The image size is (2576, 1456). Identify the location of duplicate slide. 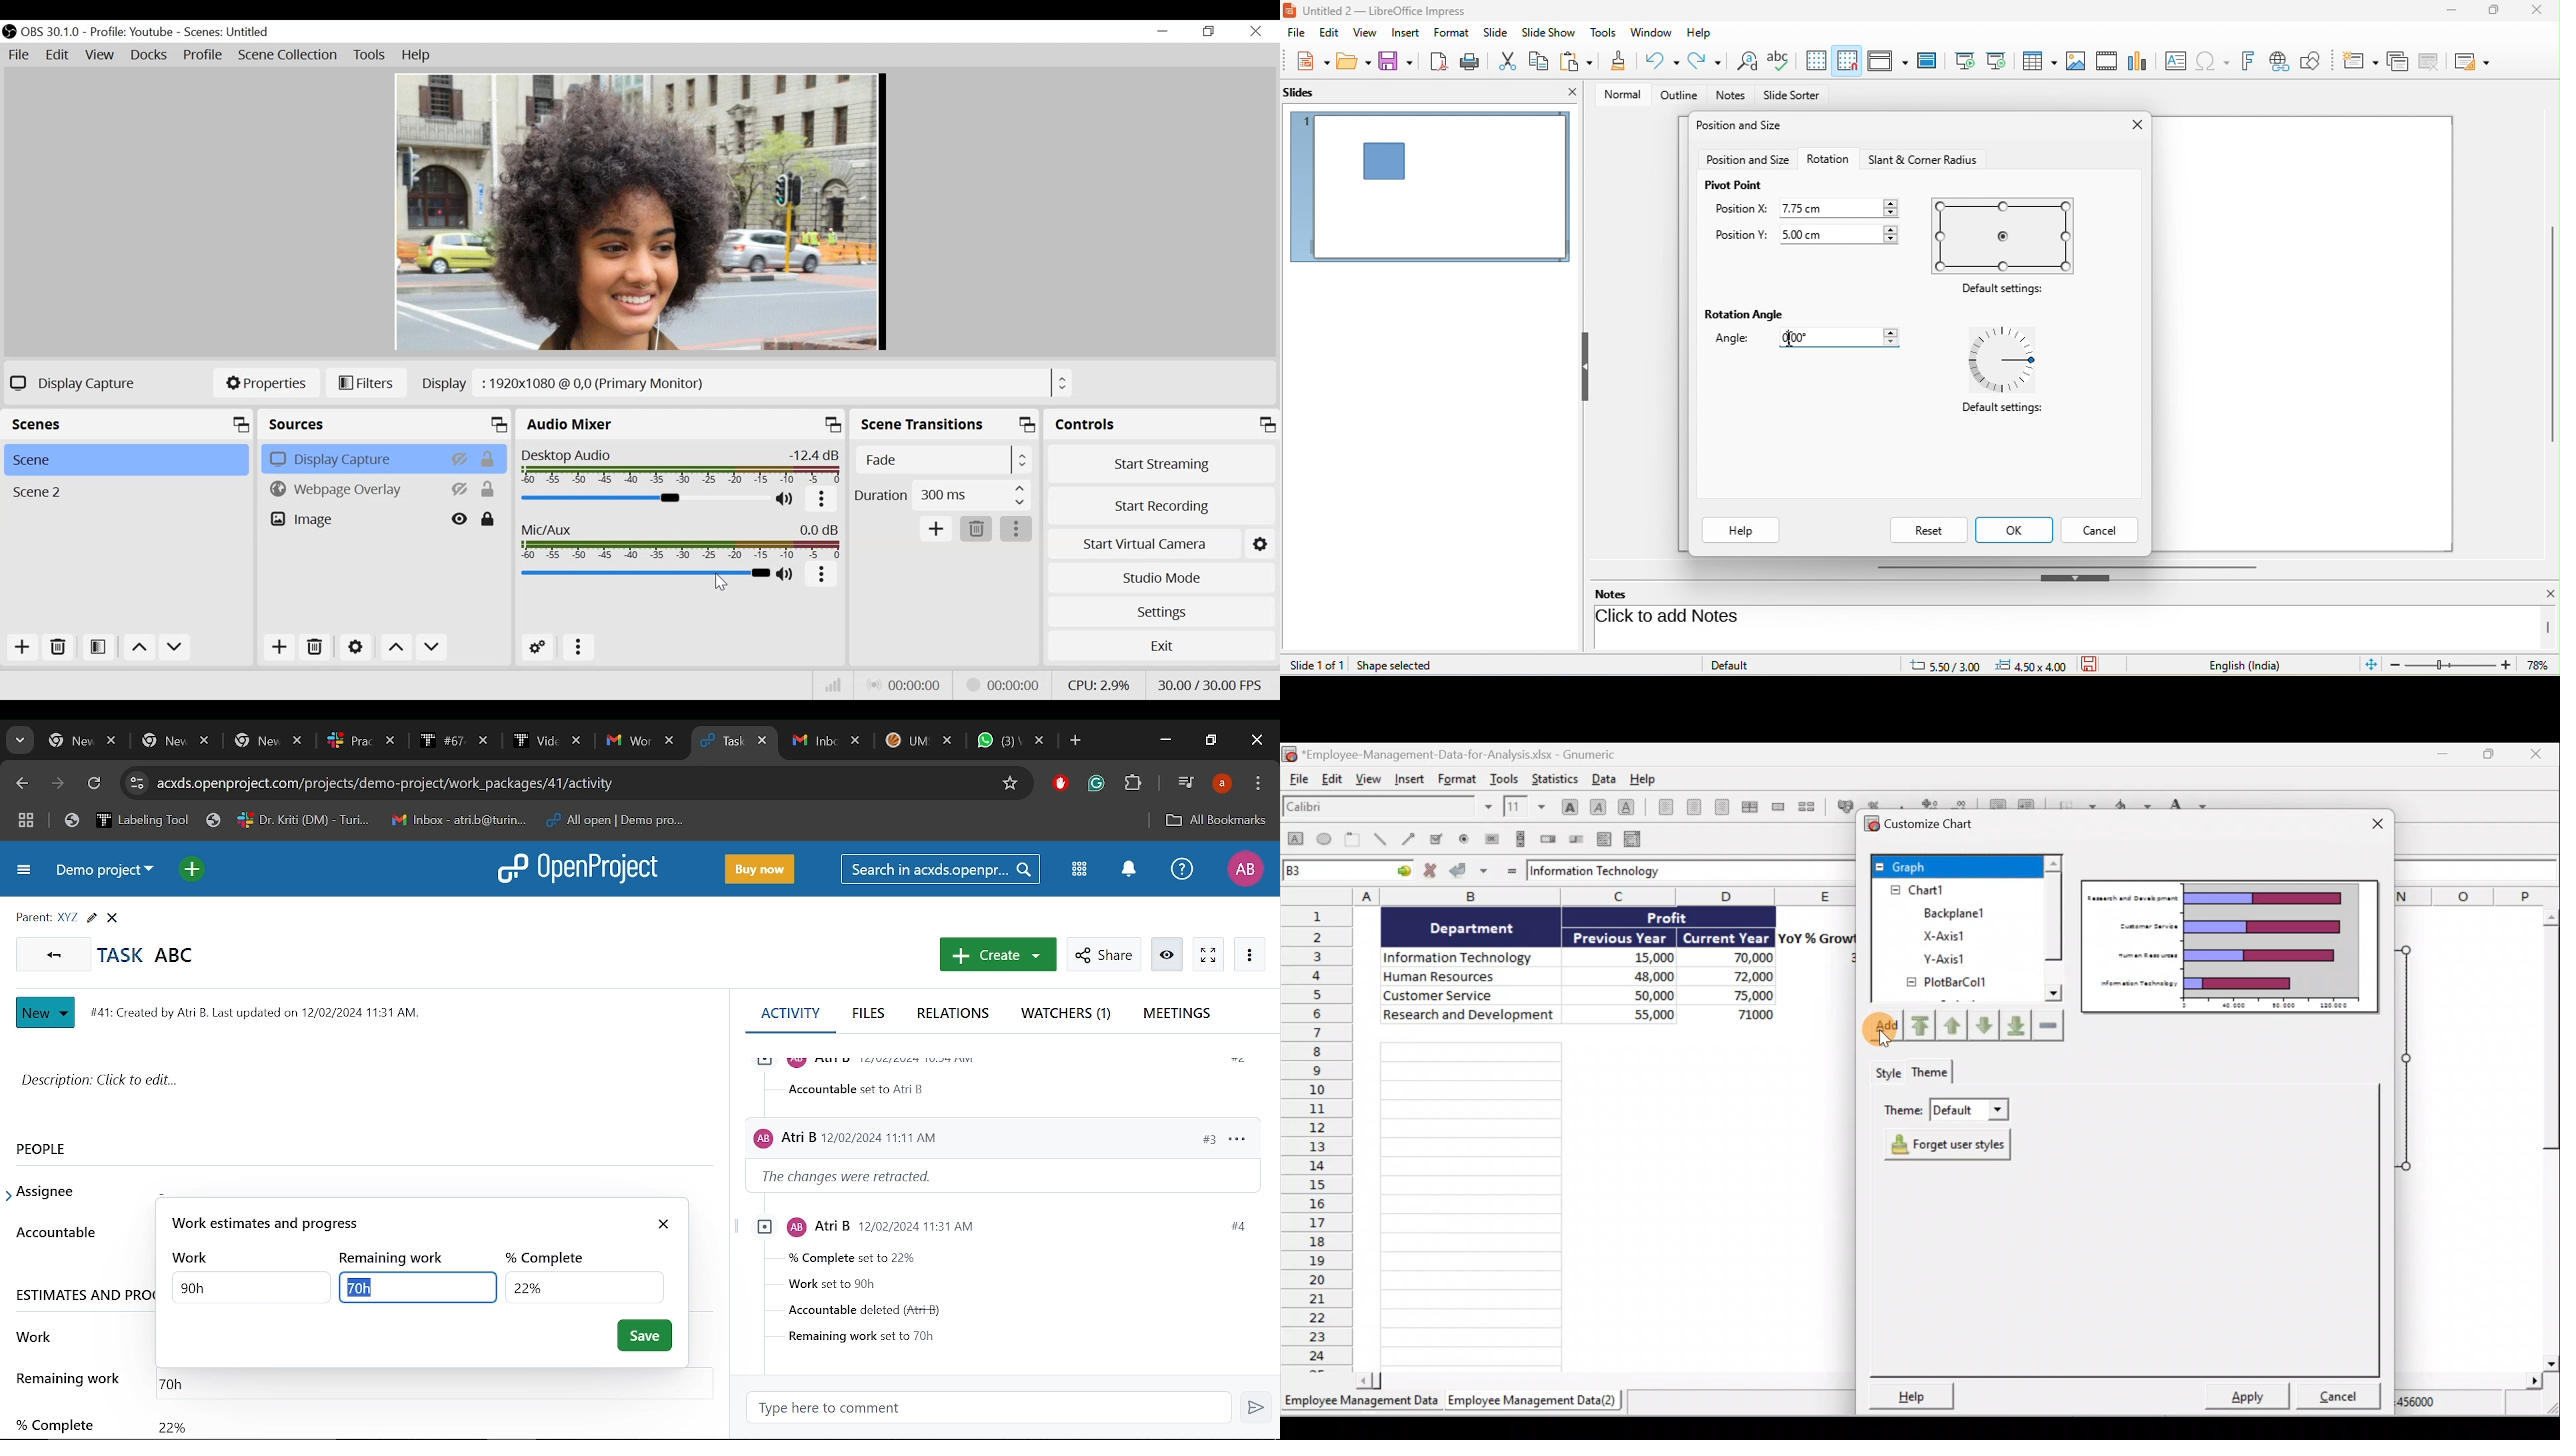
(2397, 60).